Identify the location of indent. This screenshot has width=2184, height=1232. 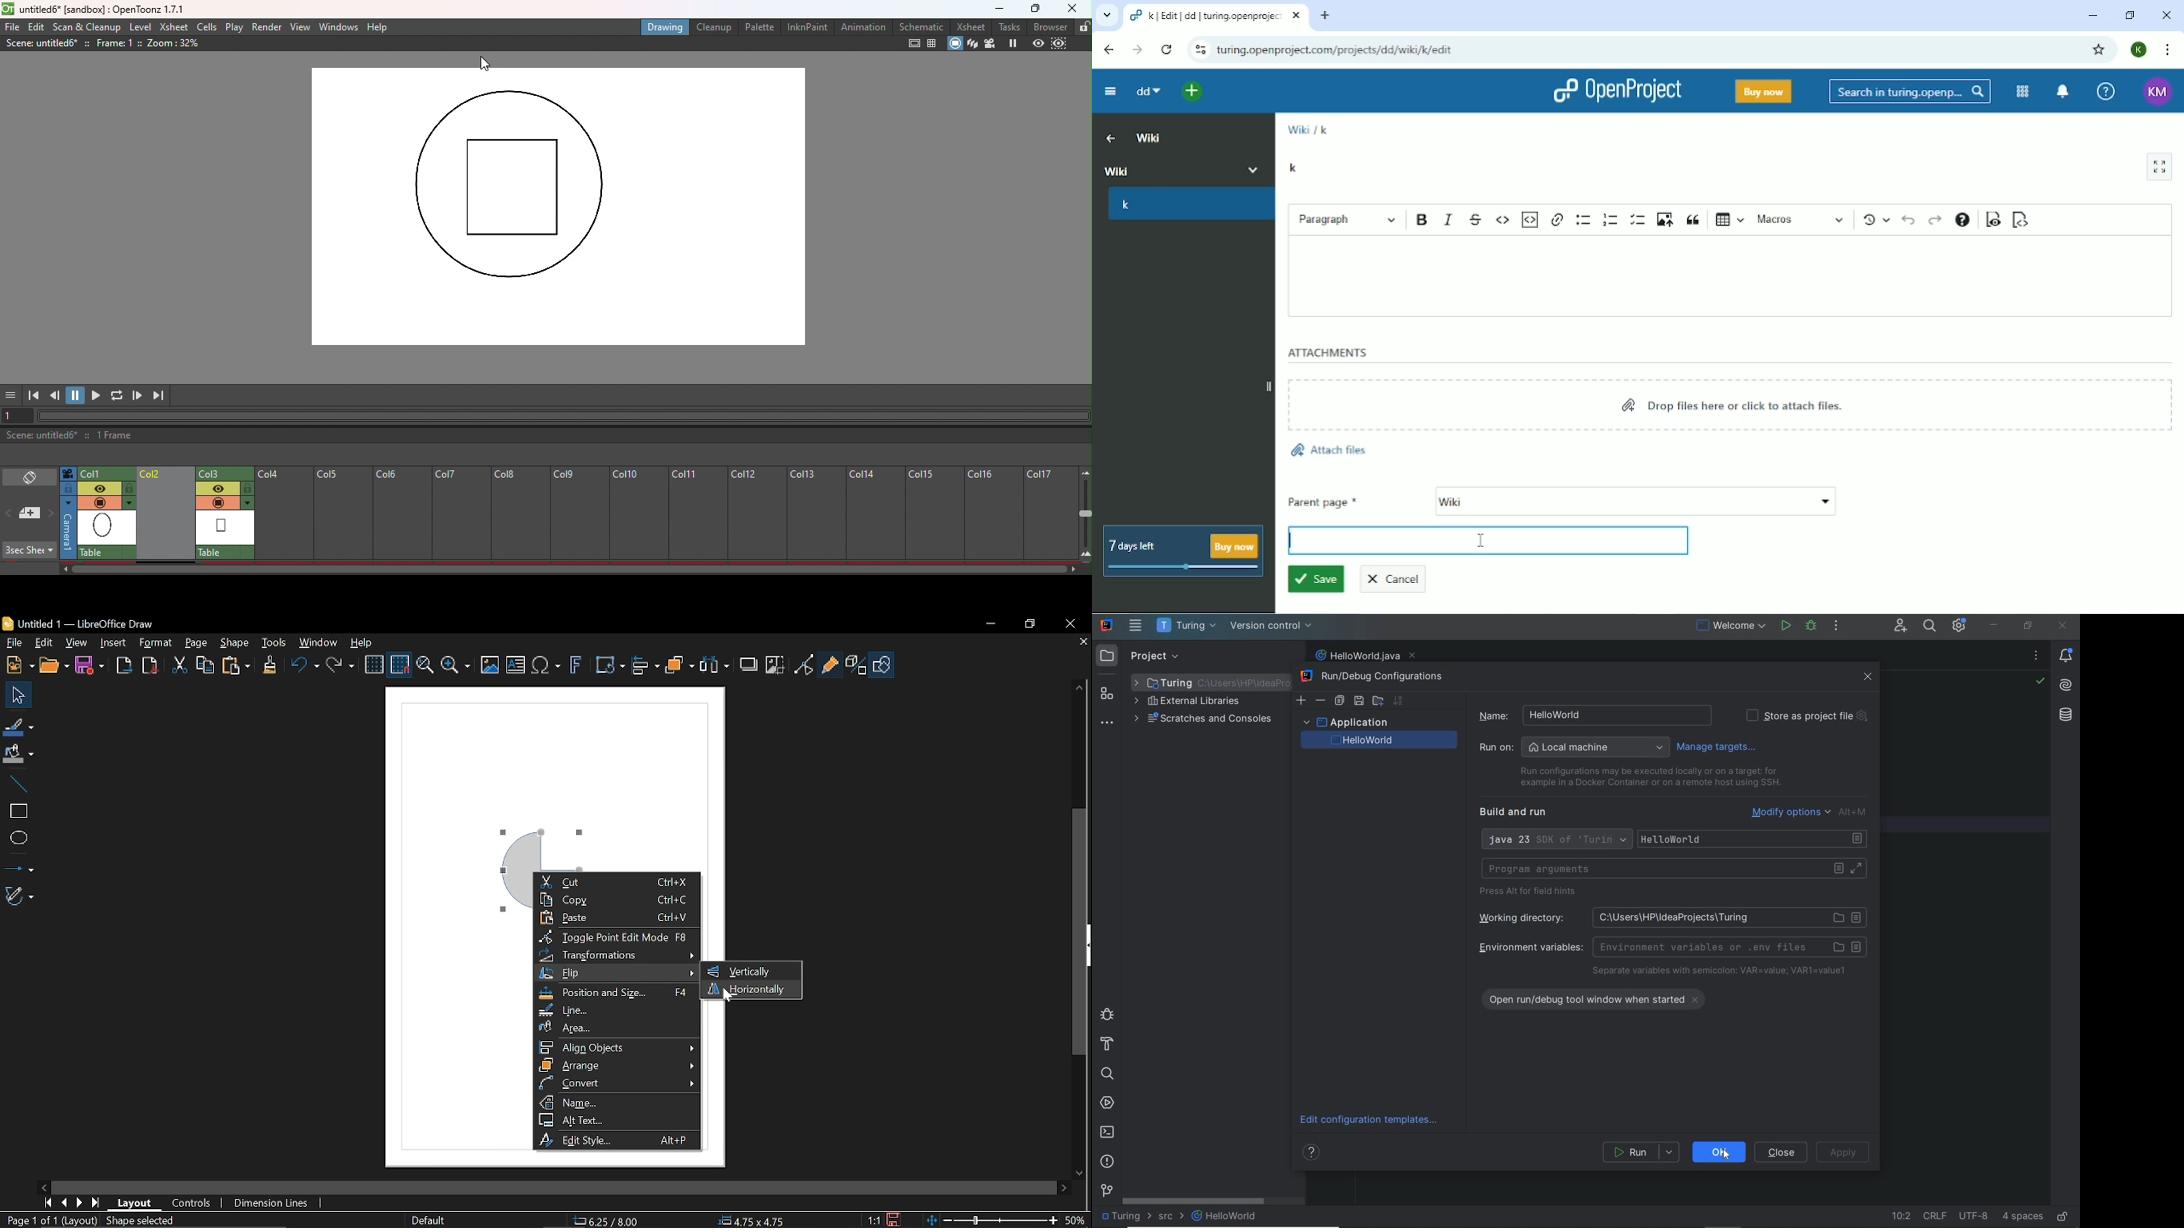
(2022, 1217).